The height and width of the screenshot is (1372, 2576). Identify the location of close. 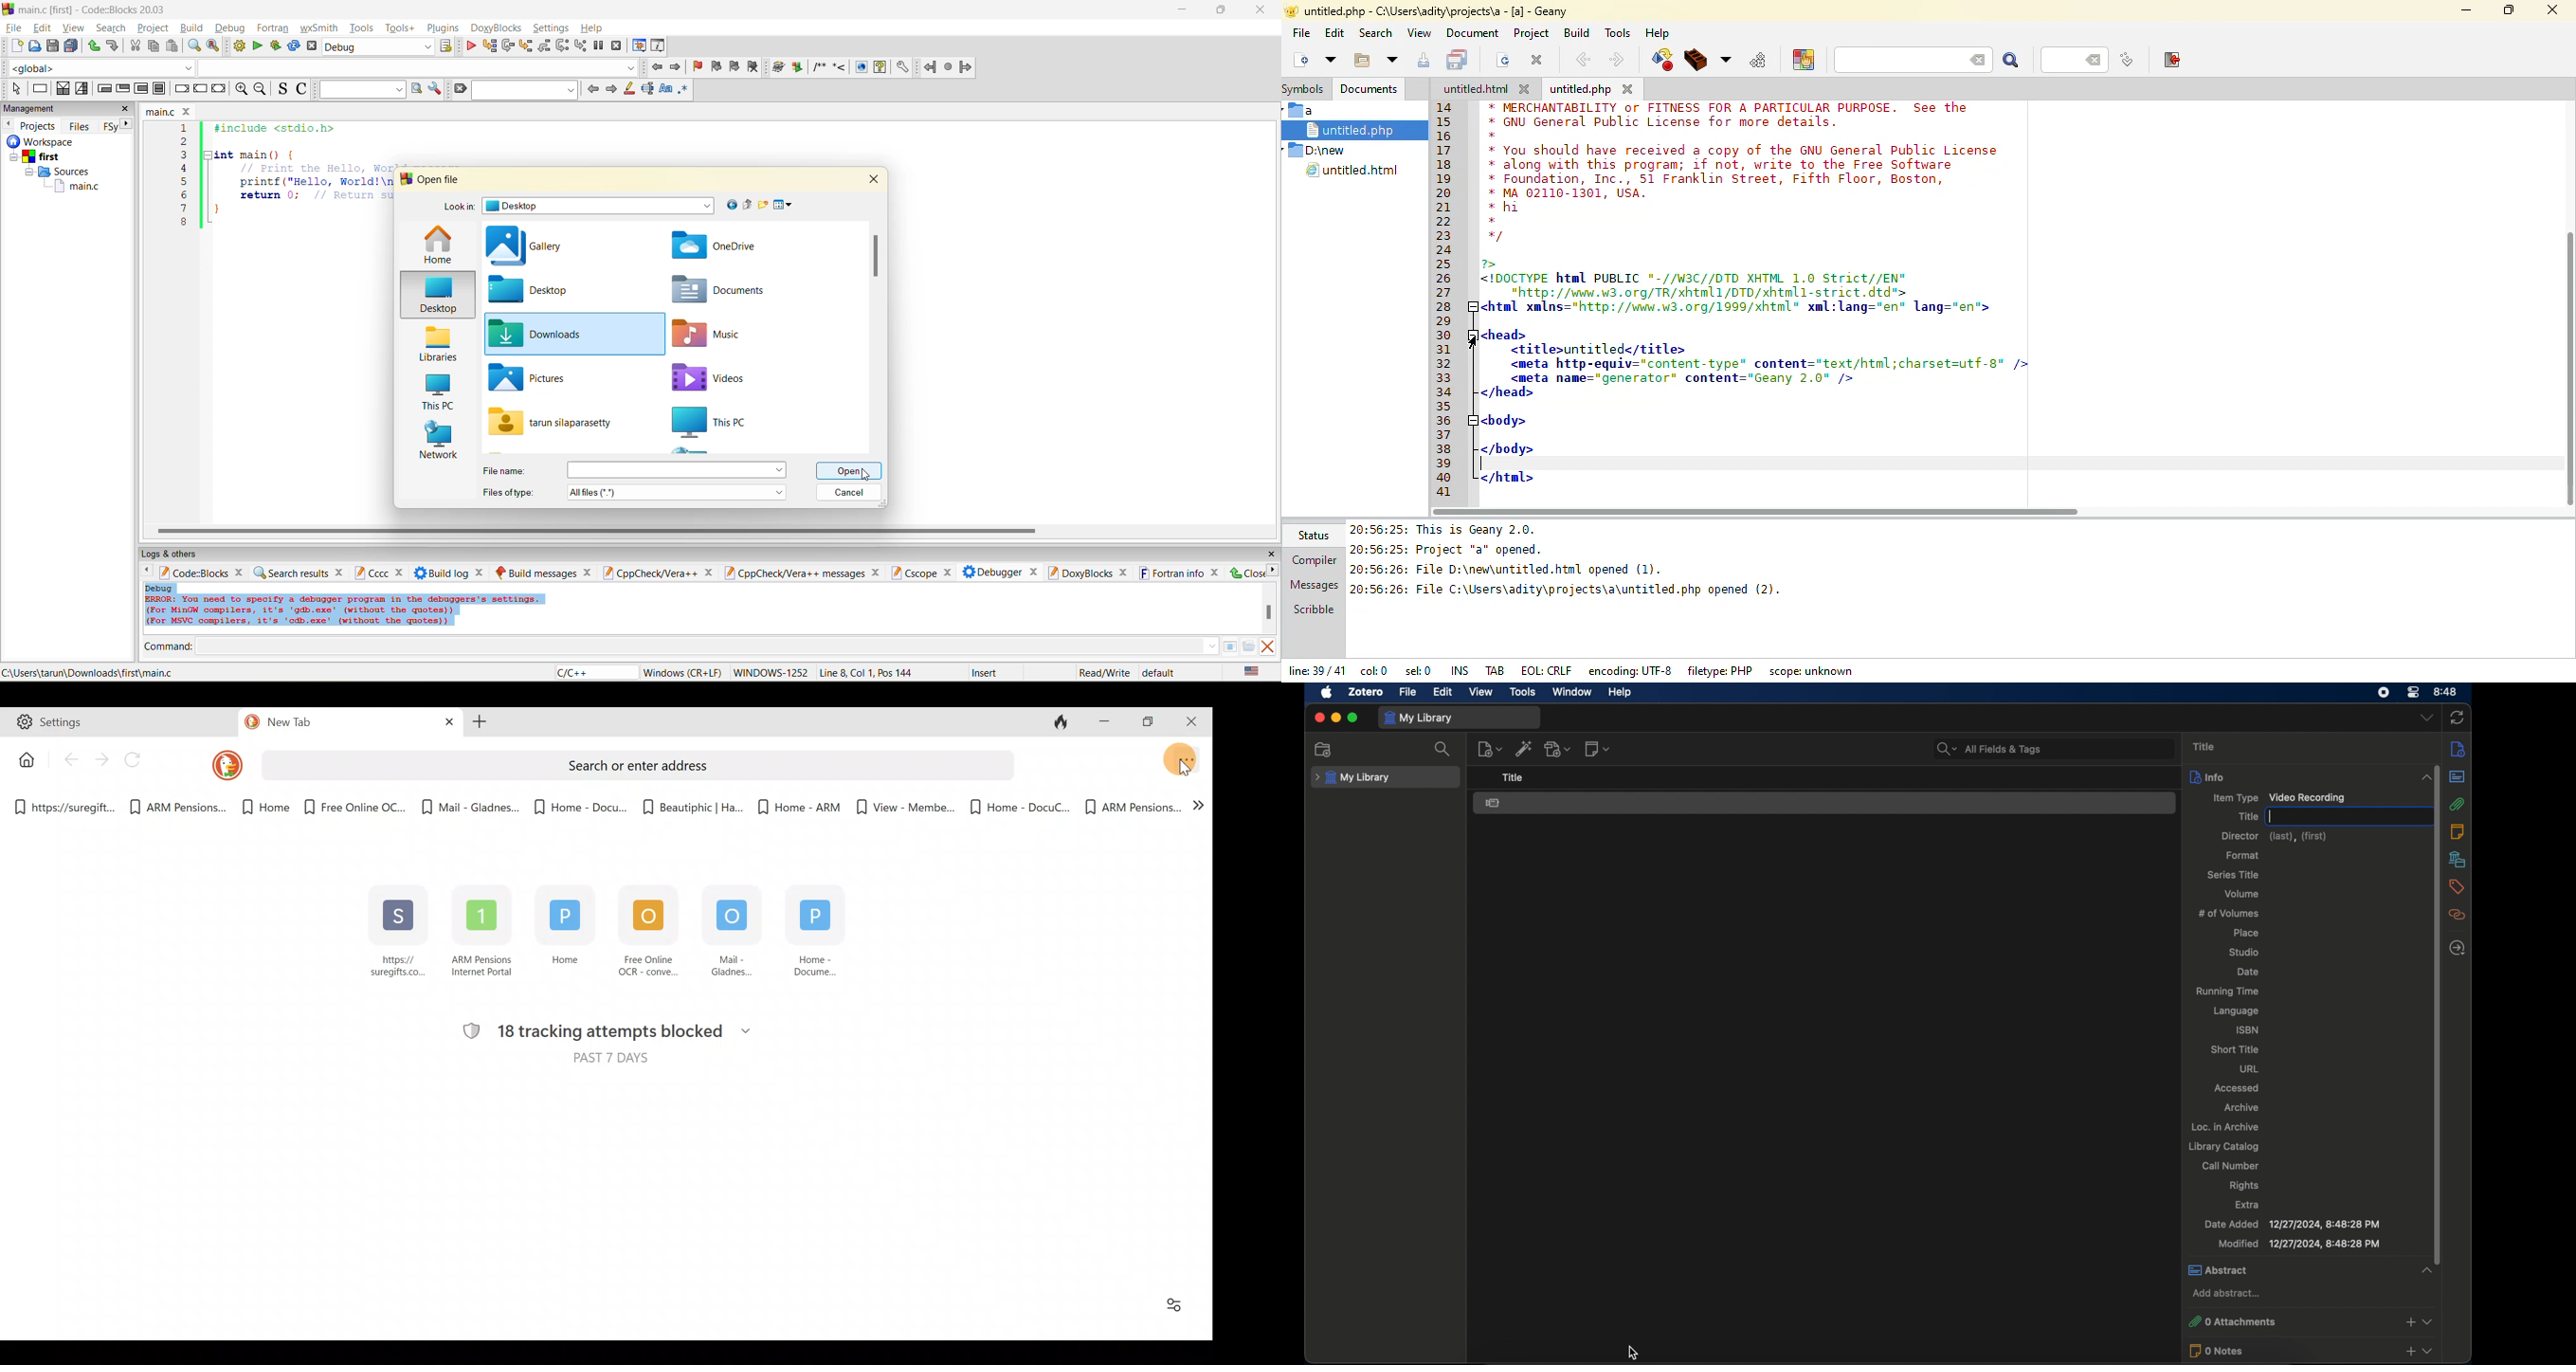
(1247, 572).